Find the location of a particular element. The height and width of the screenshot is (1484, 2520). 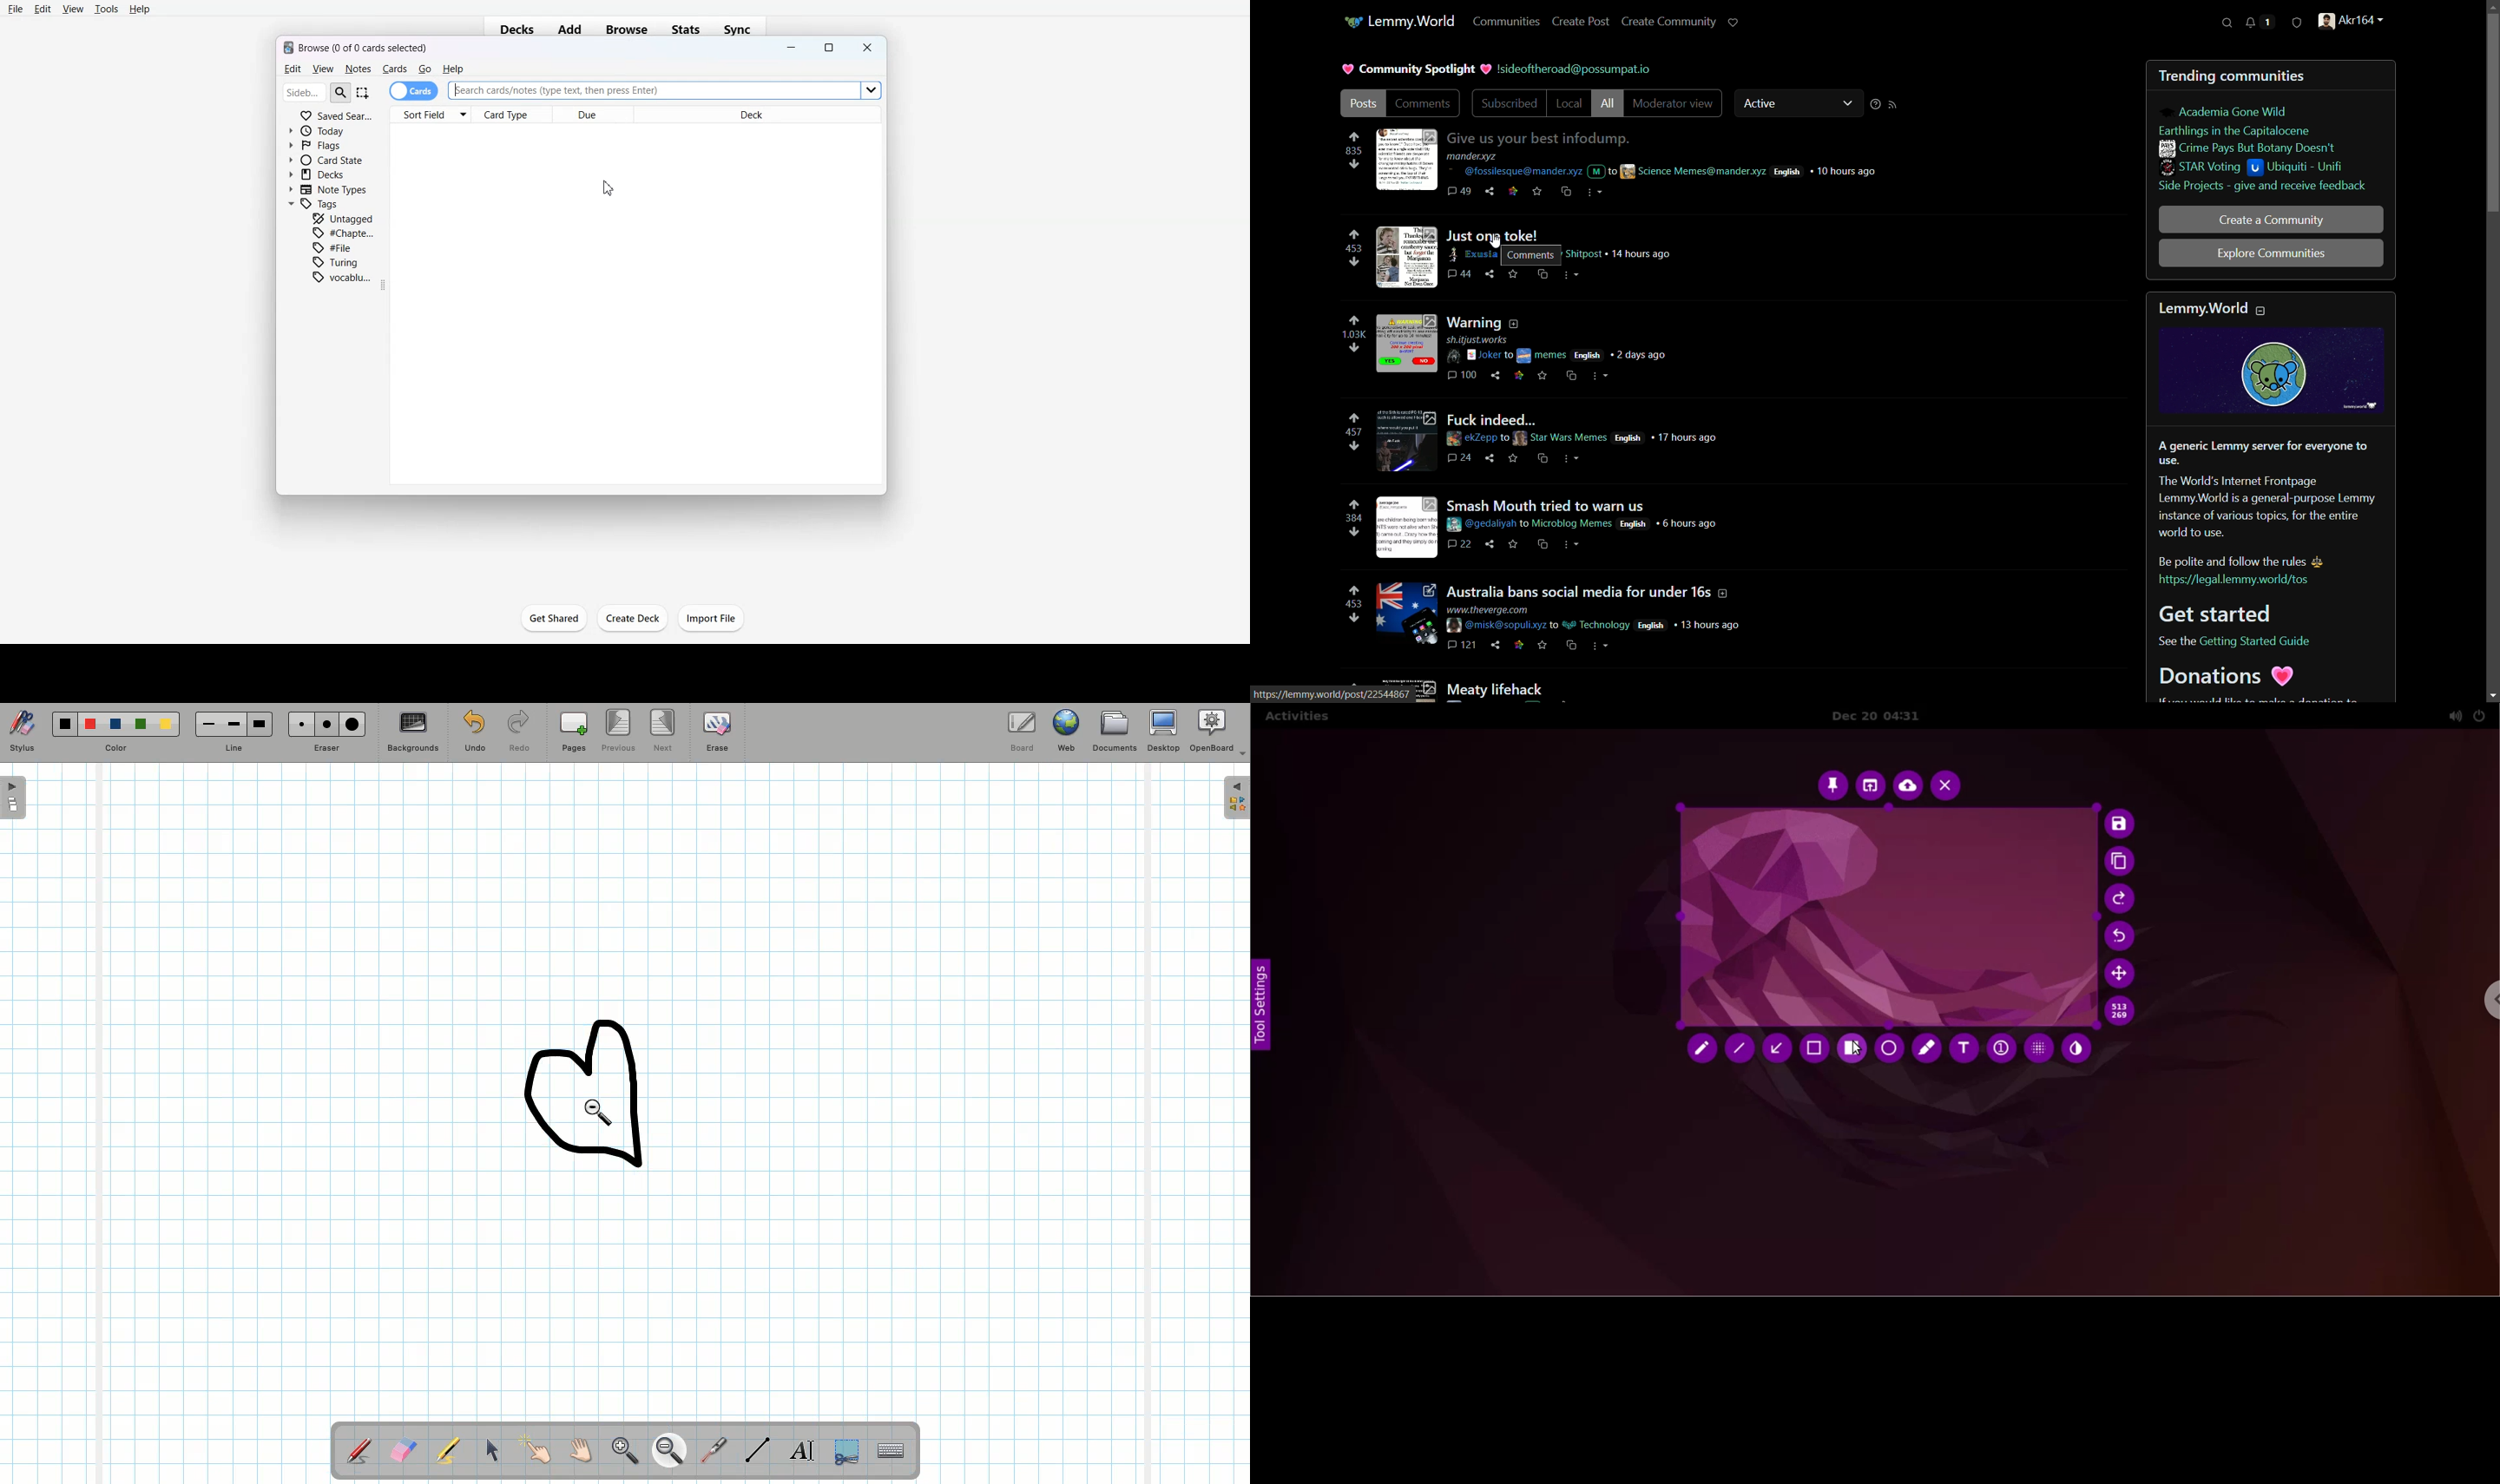

to is located at coordinates (1506, 438).